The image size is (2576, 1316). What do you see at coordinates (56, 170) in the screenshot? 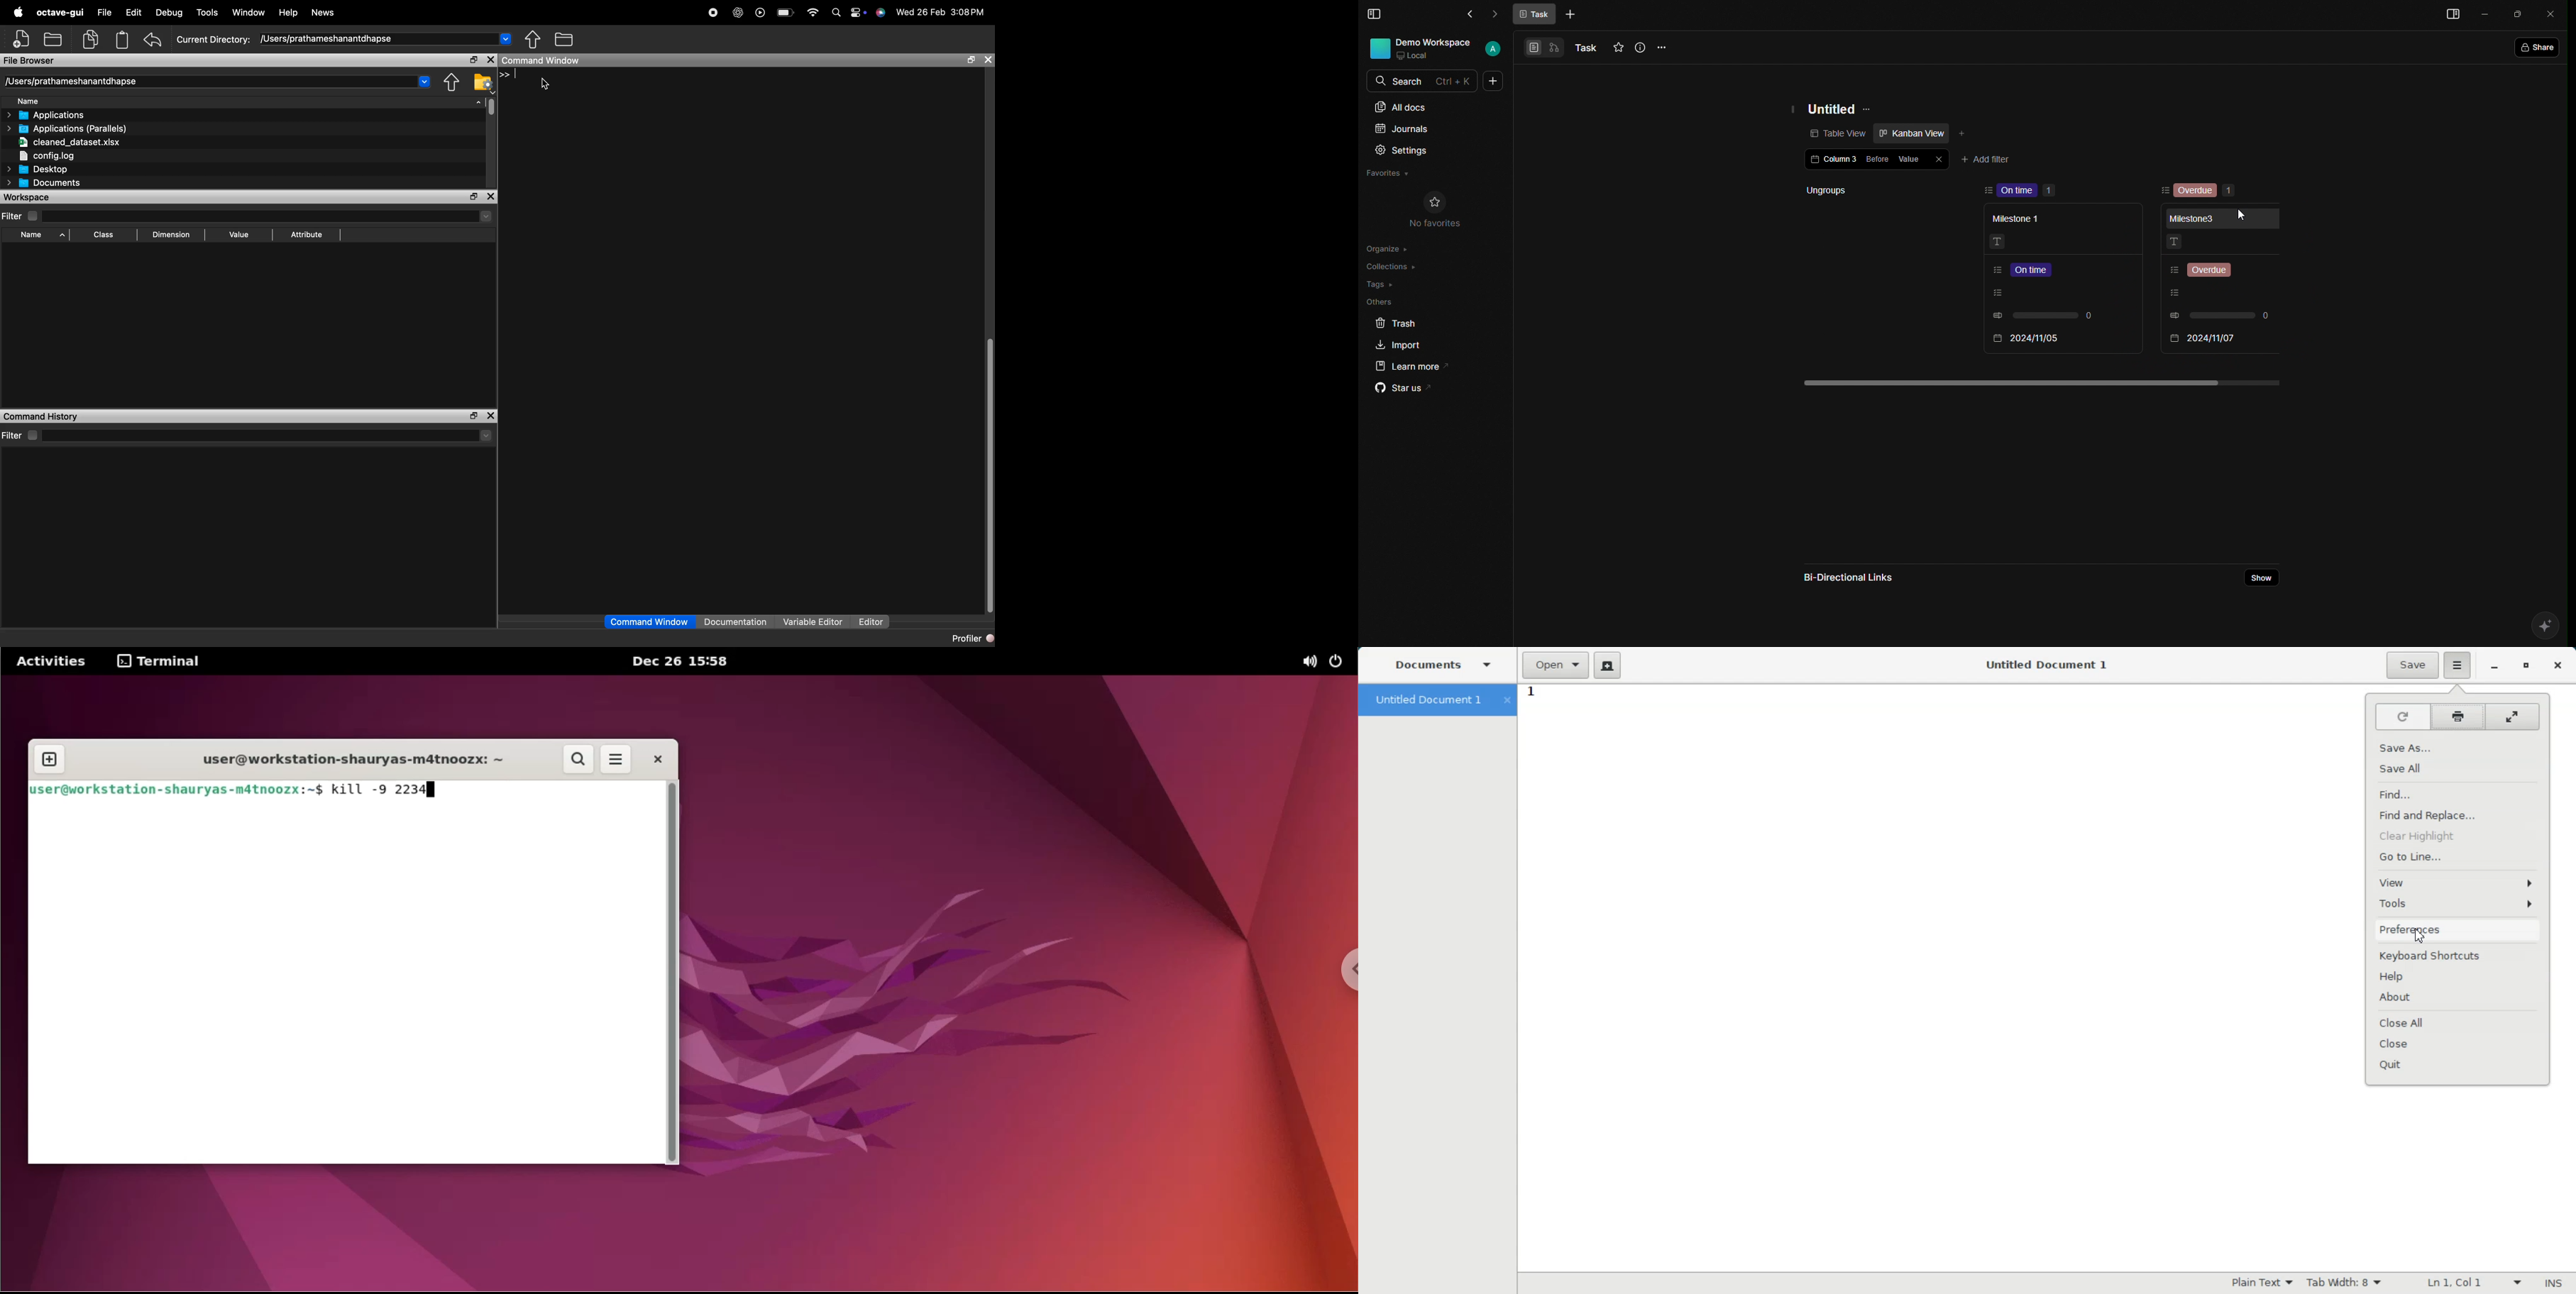
I see `Desktop` at bounding box center [56, 170].